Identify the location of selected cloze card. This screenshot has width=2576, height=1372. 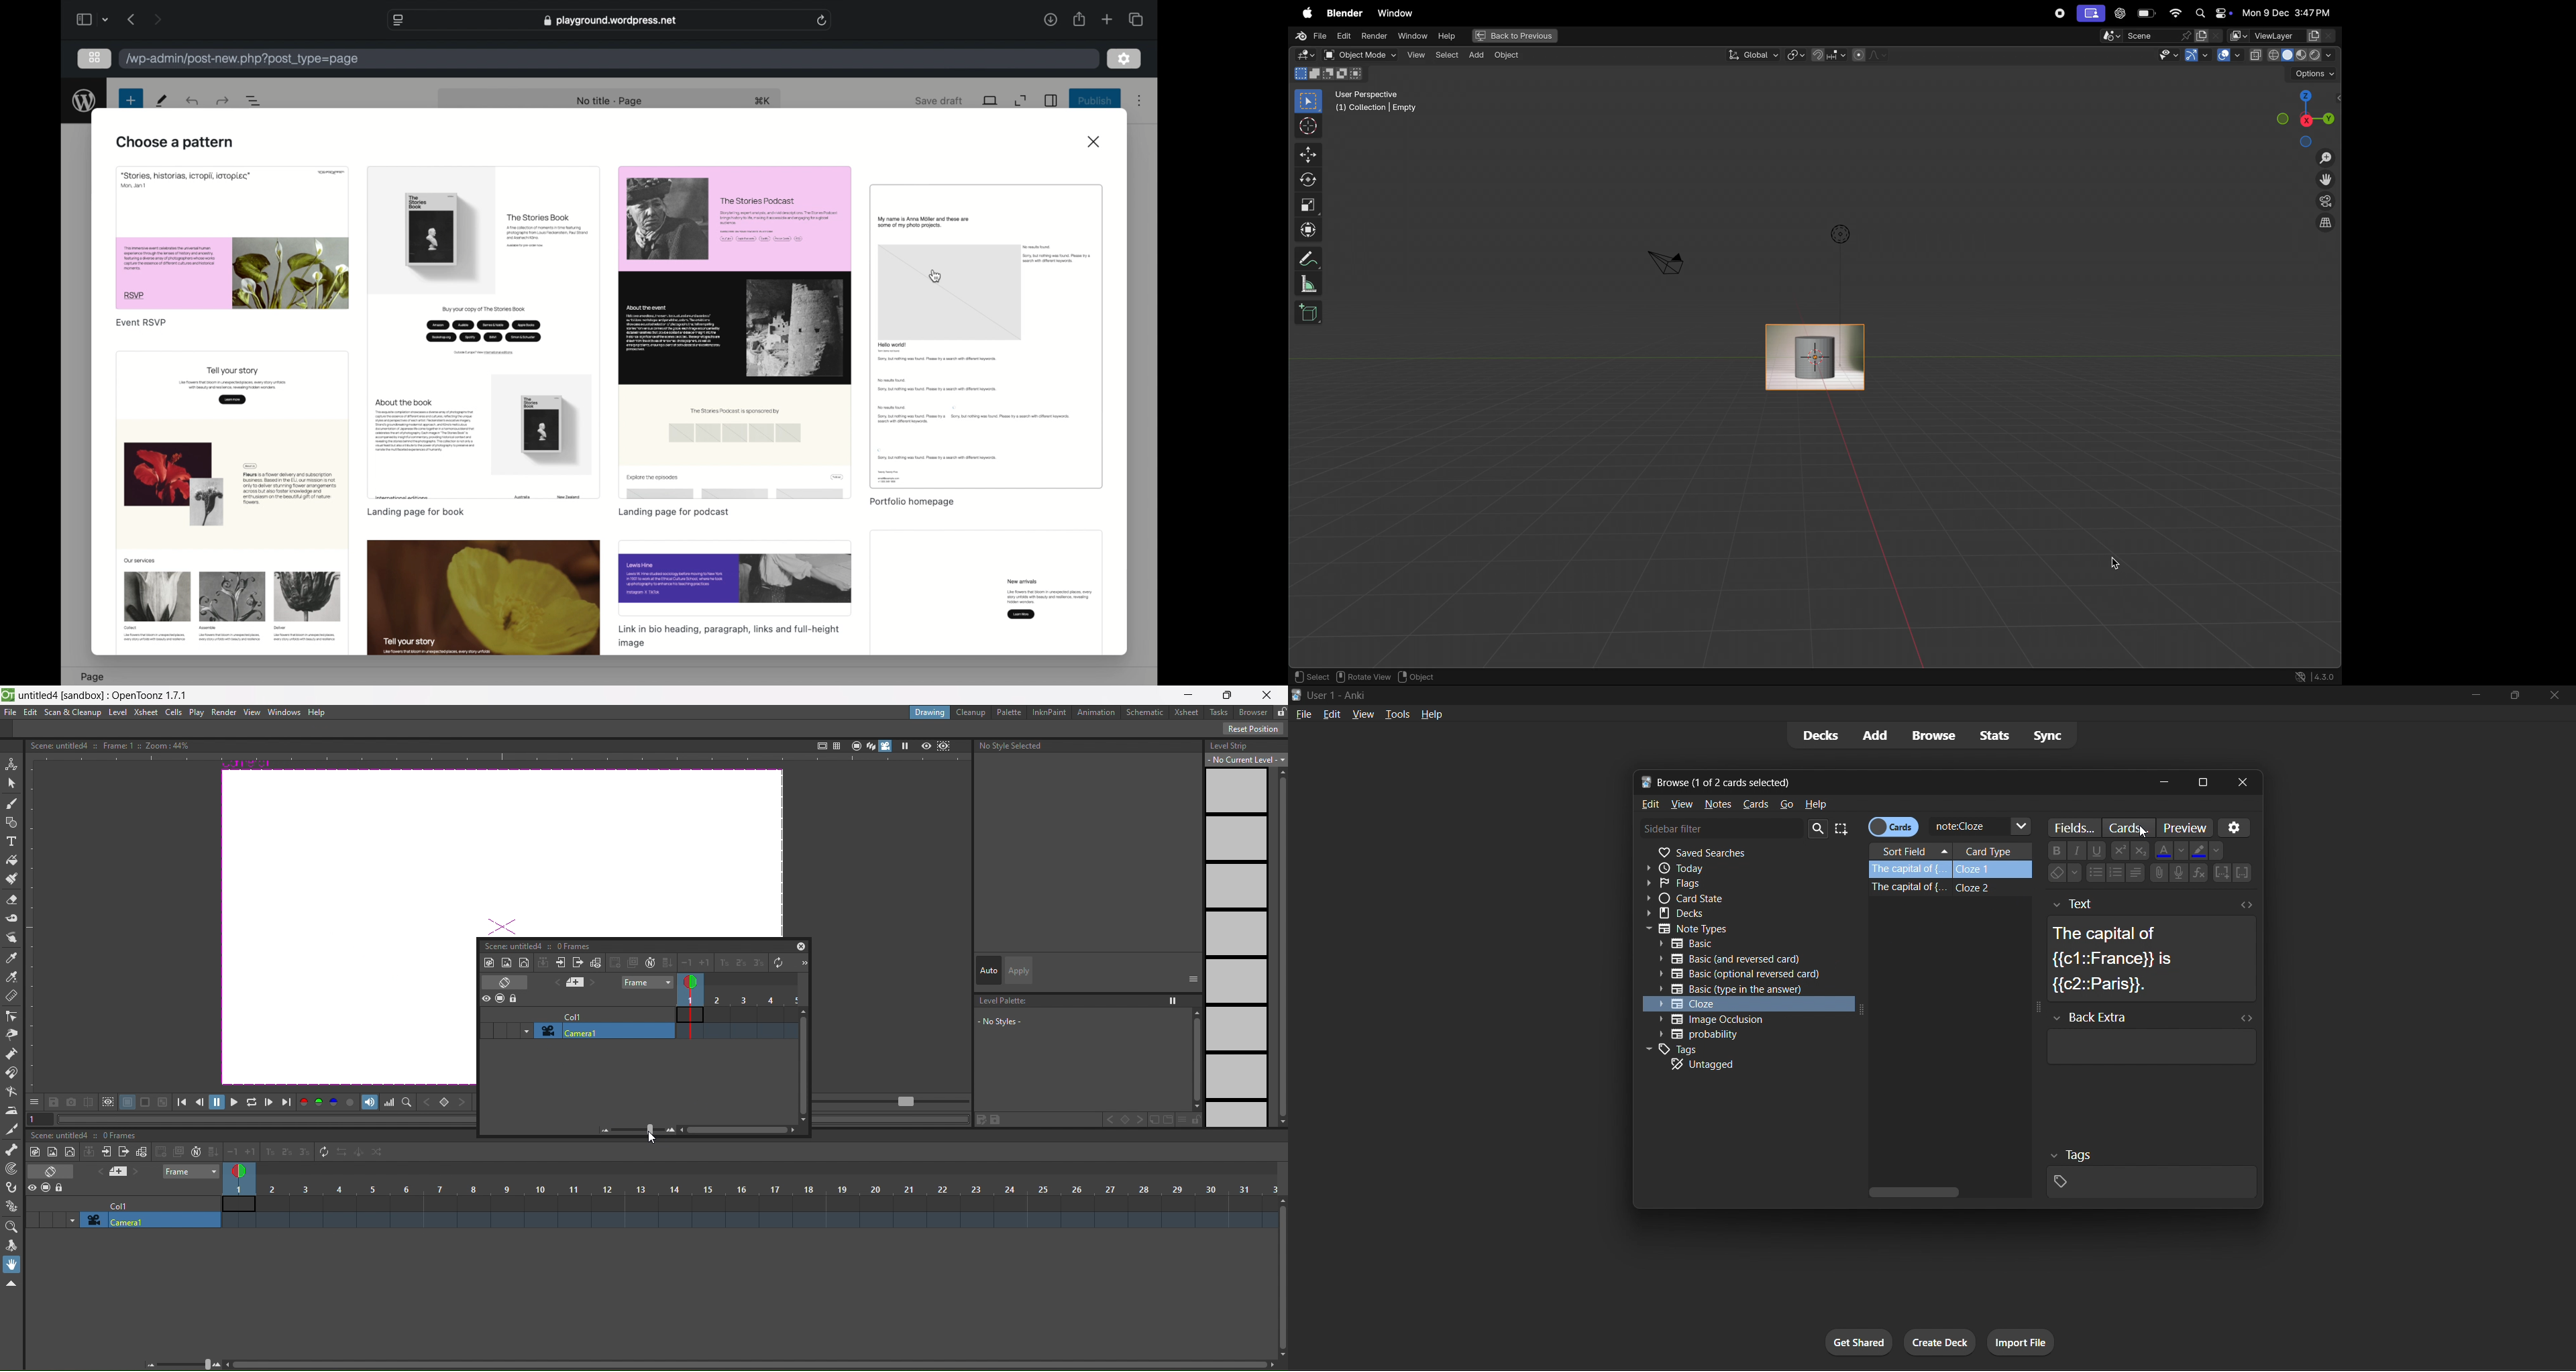
(1952, 870).